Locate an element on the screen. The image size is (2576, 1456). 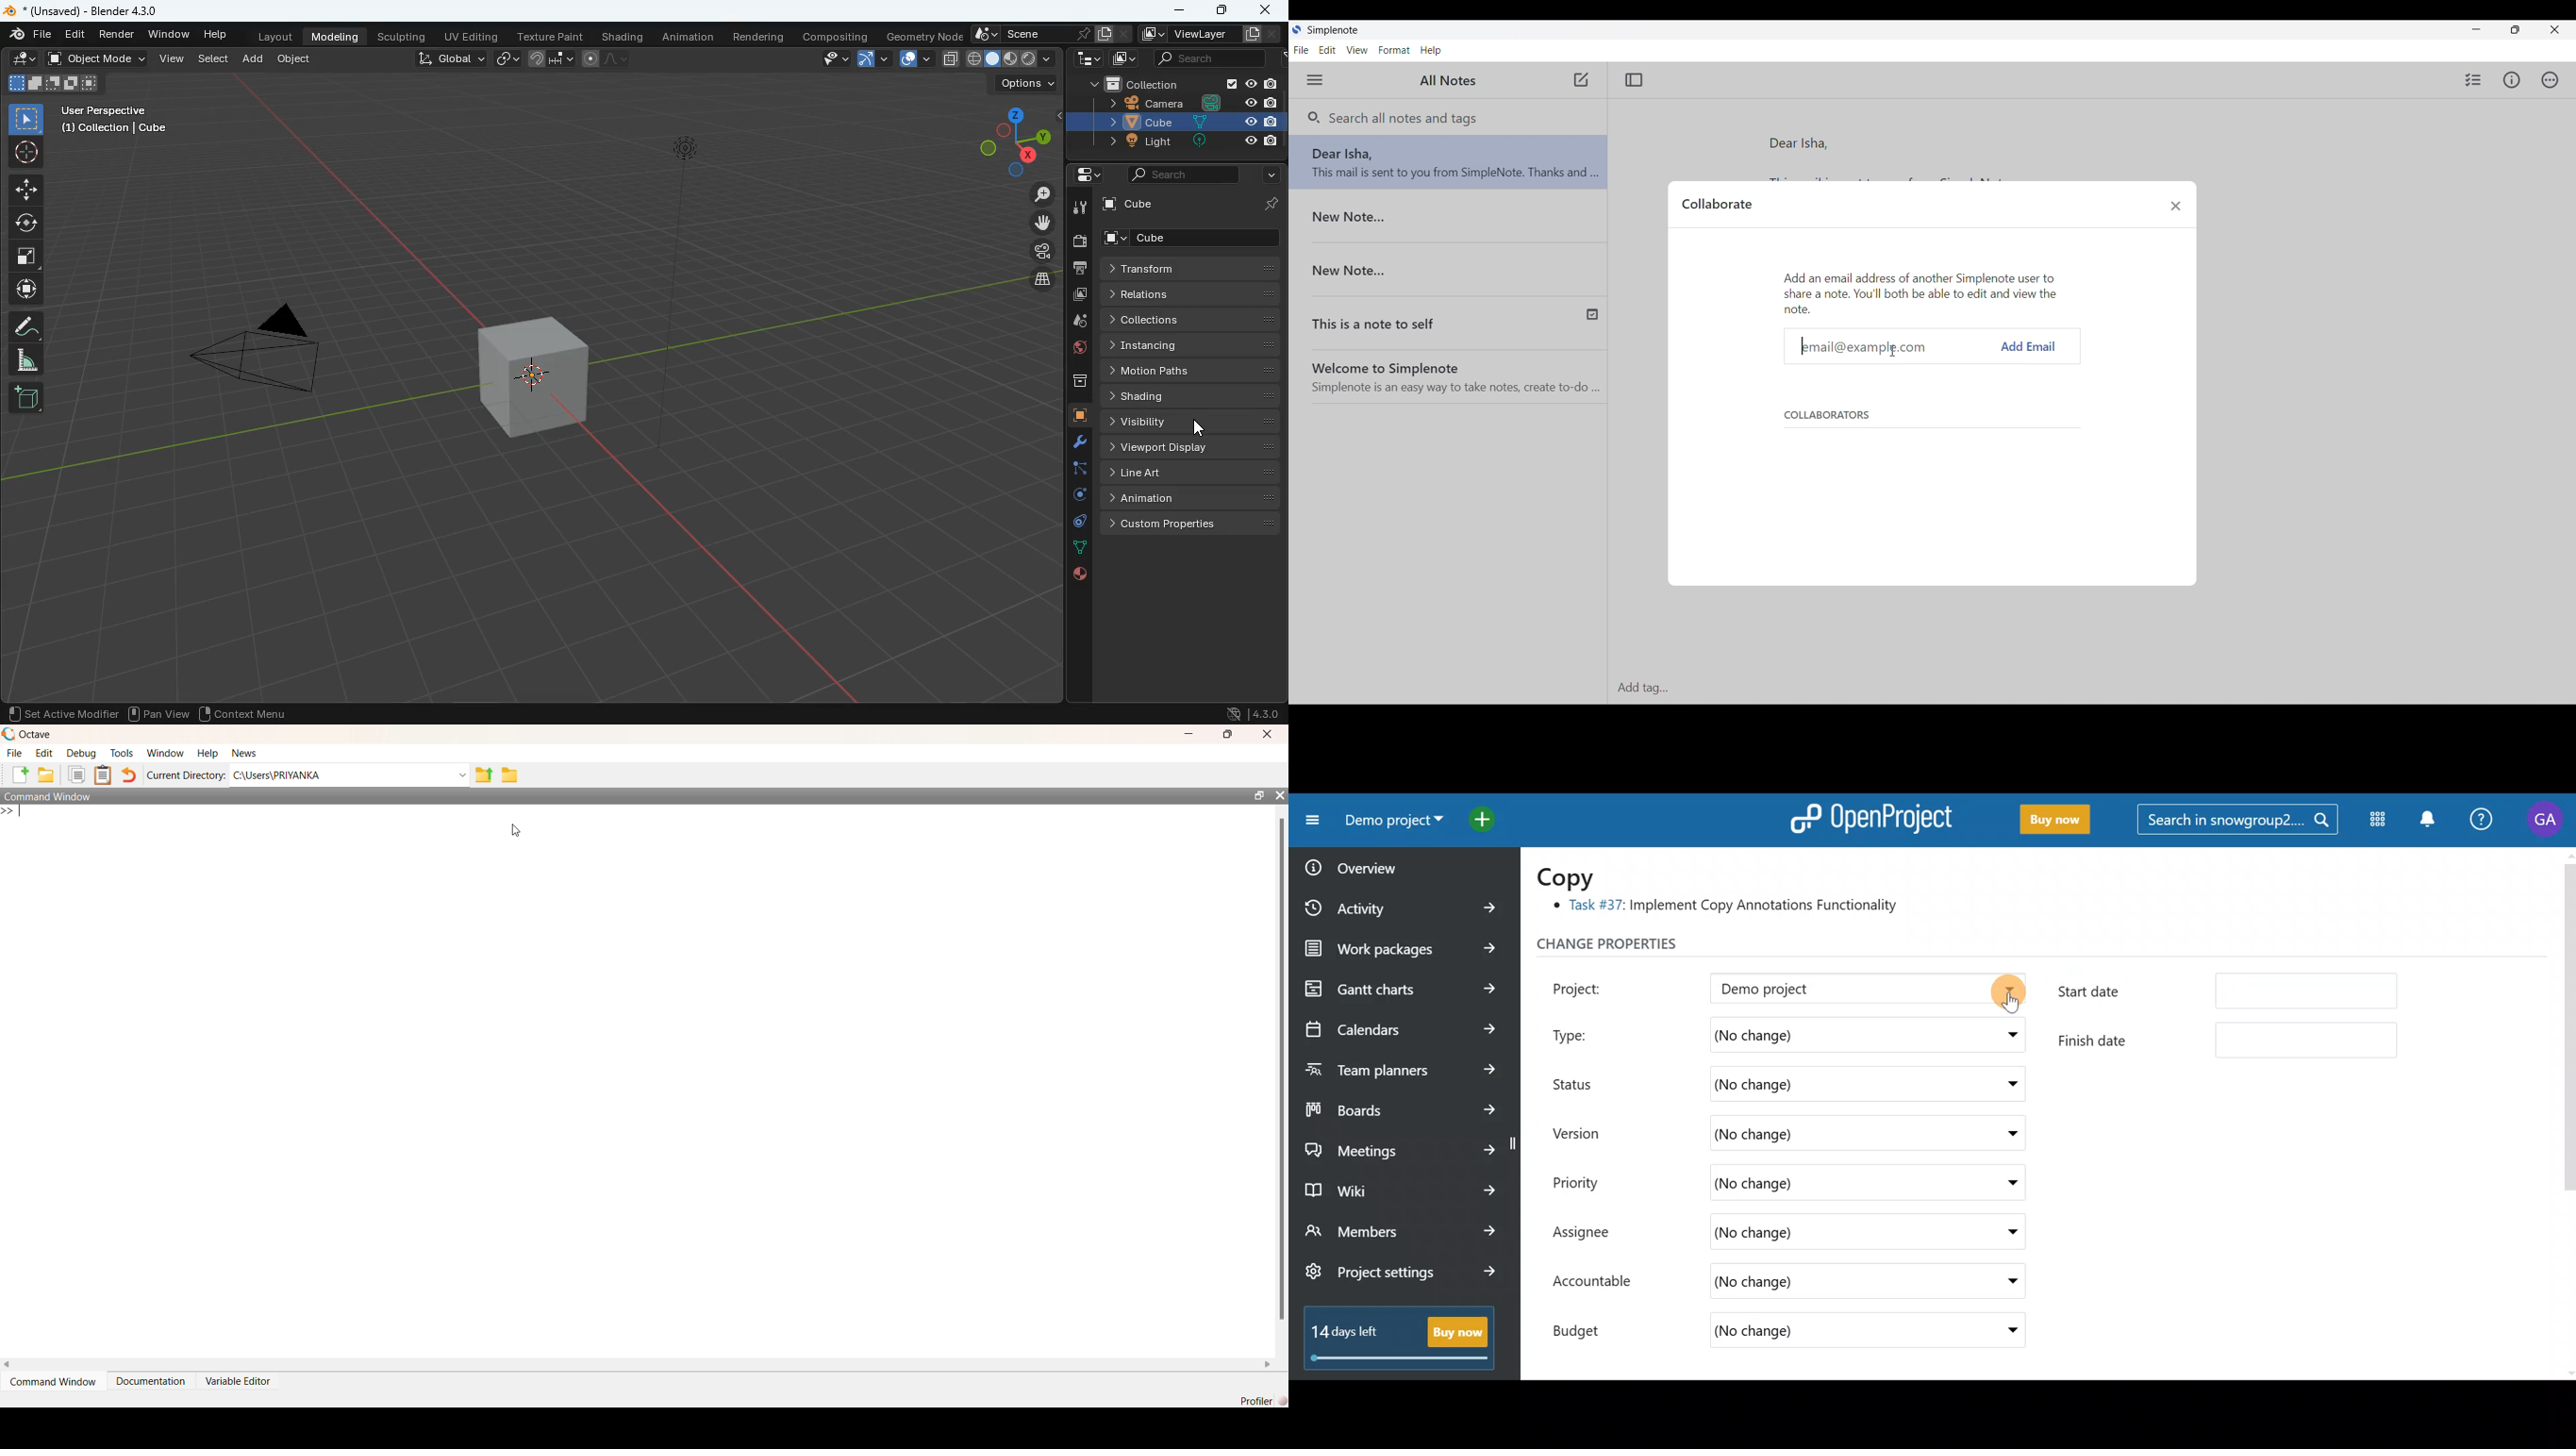
Type is located at coordinates (1585, 1032).